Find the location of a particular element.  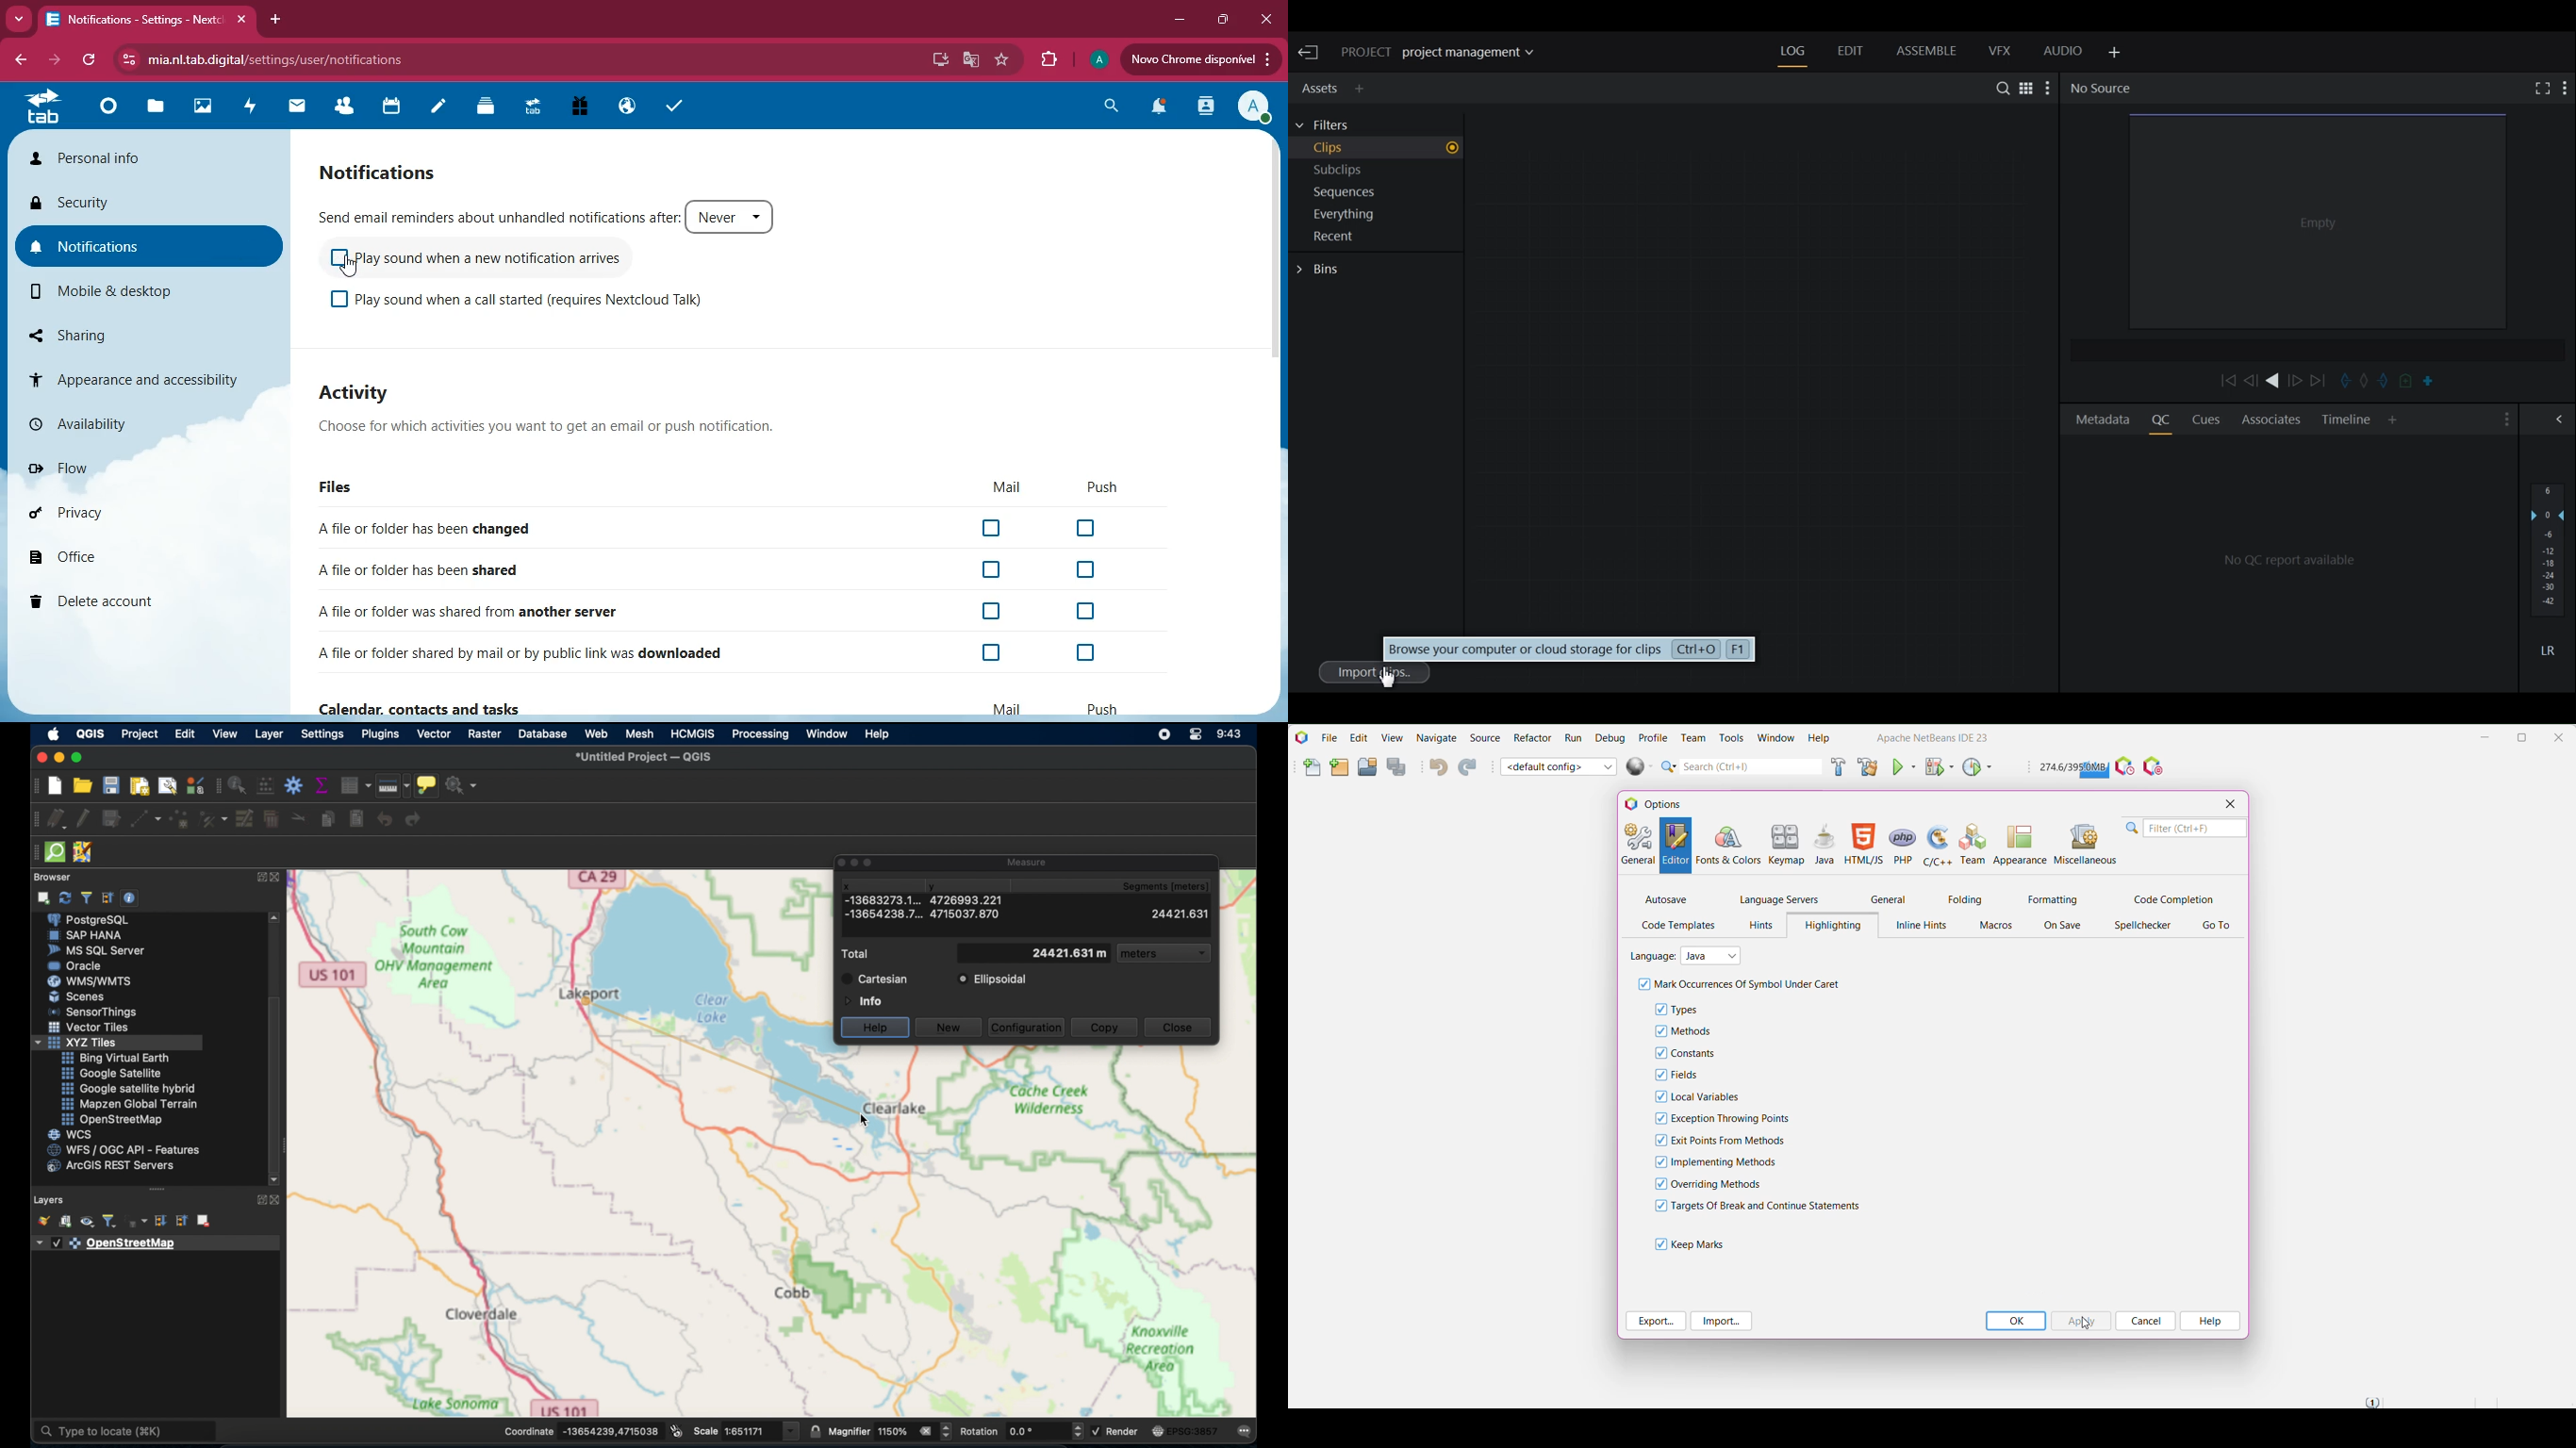

favourite is located at coordinates (1002, 60).